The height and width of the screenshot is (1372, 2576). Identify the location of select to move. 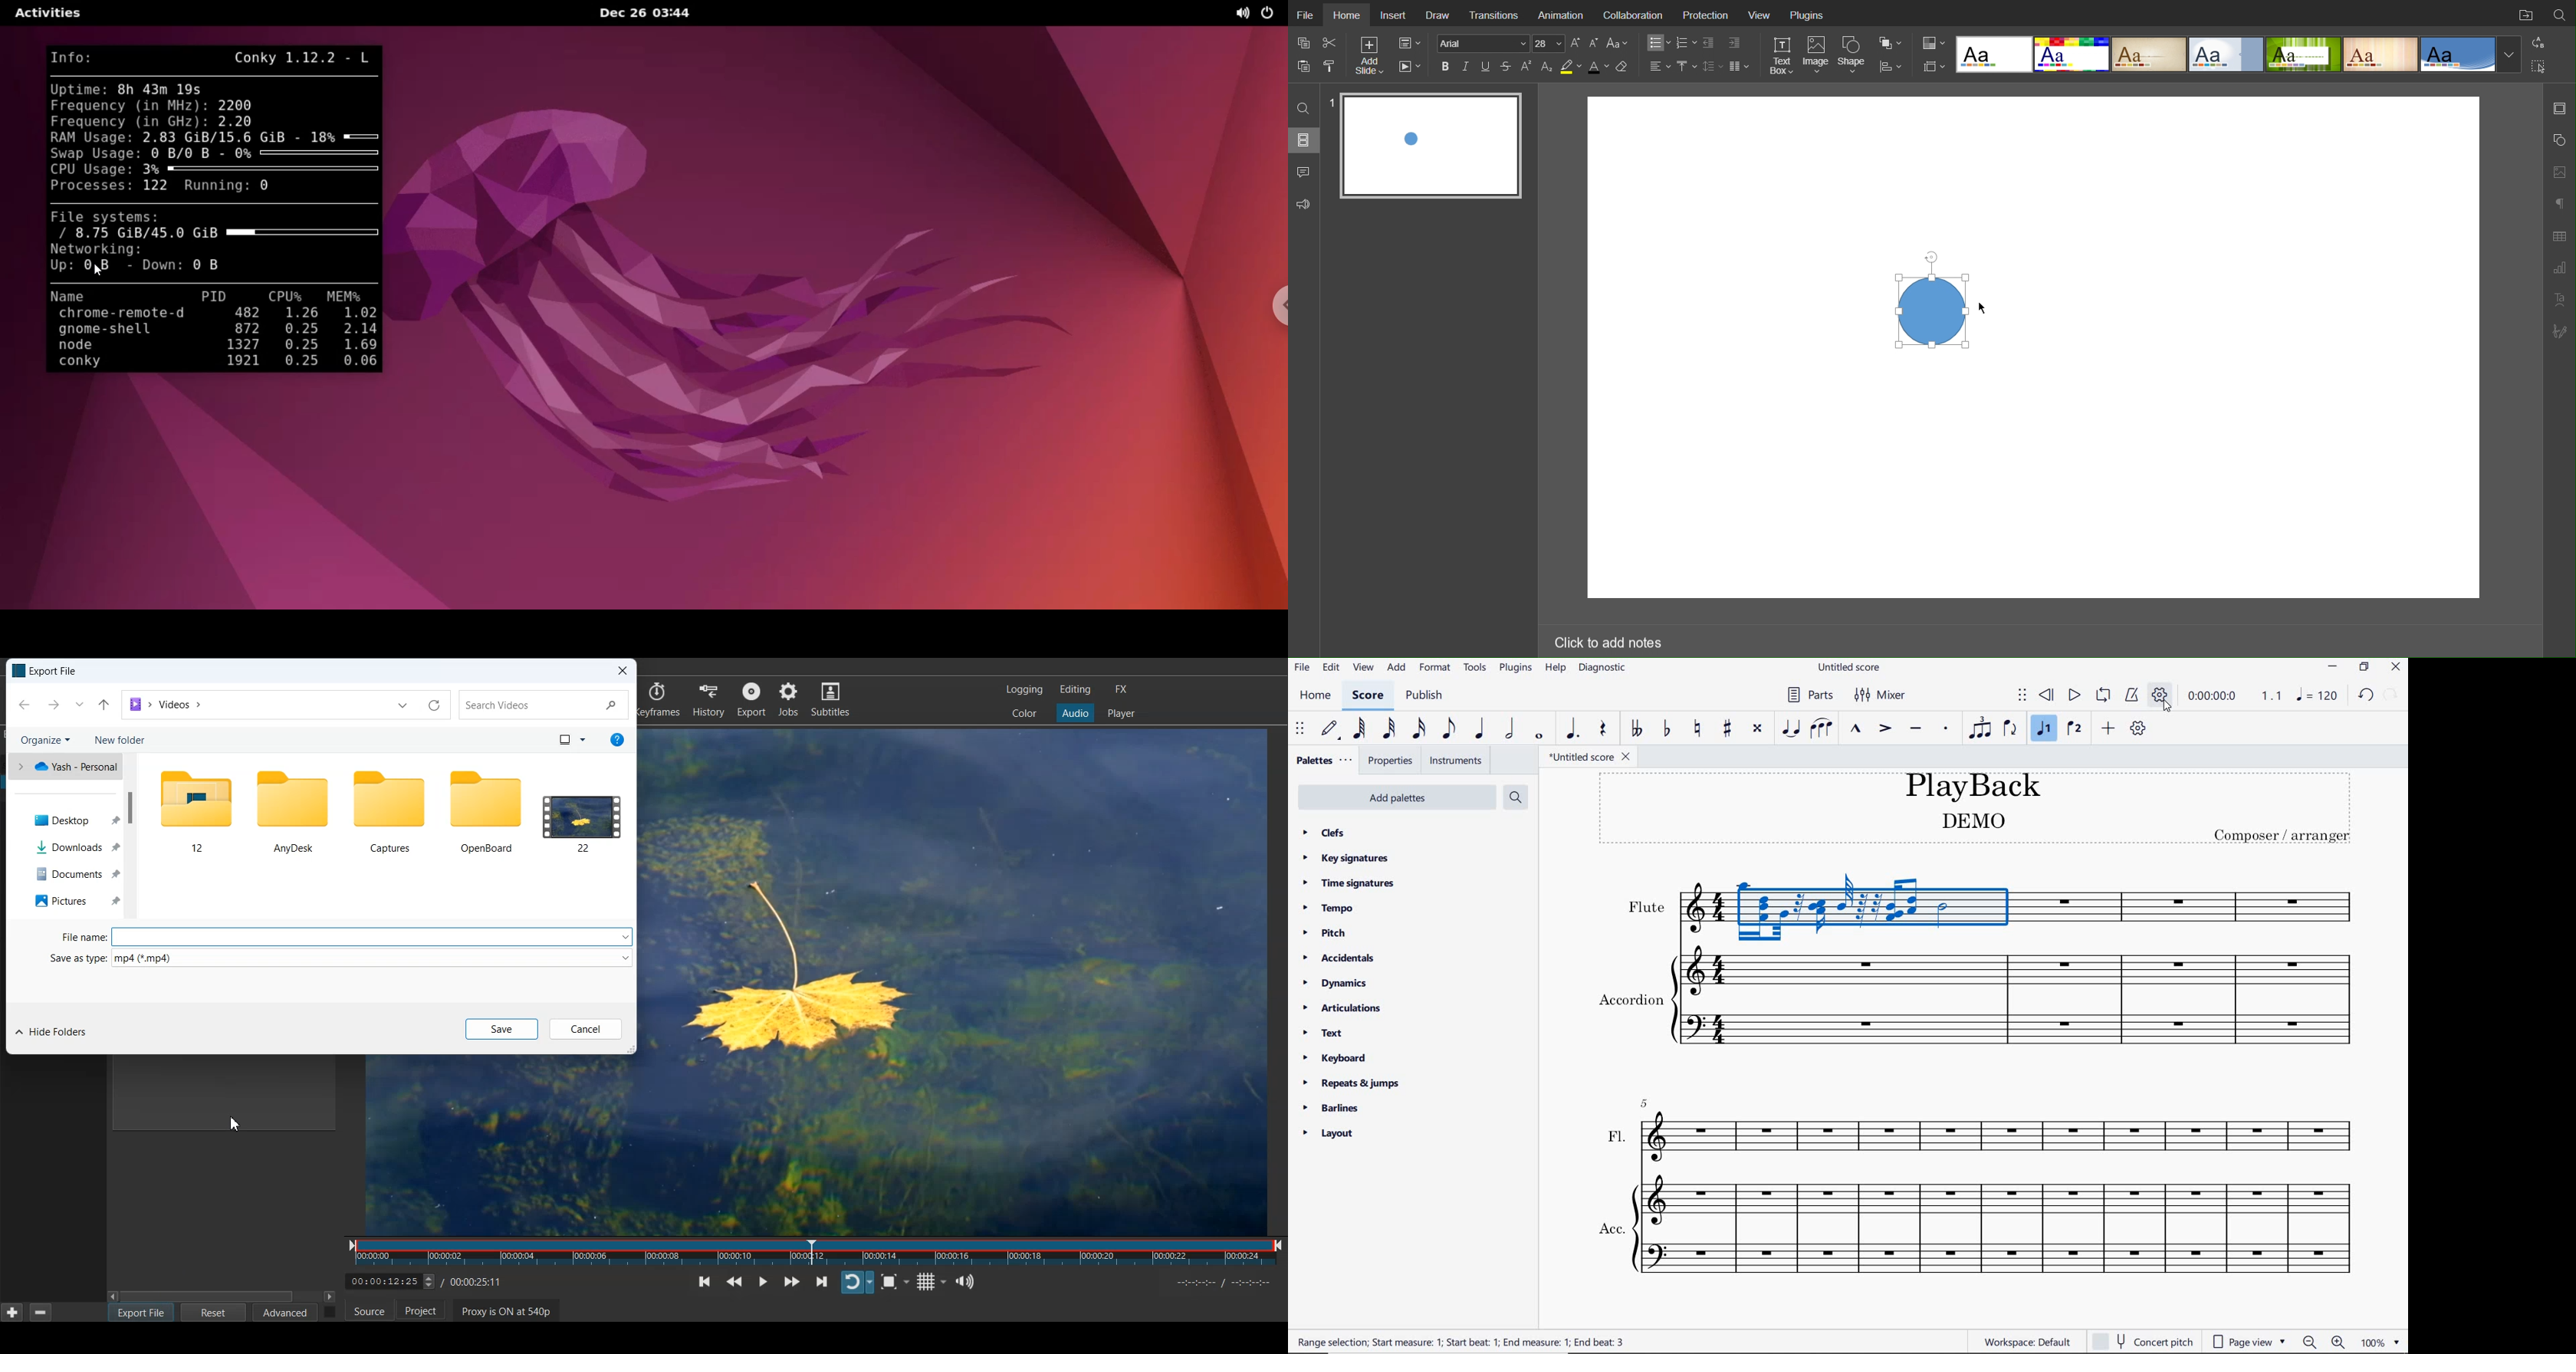
(1301, 729).